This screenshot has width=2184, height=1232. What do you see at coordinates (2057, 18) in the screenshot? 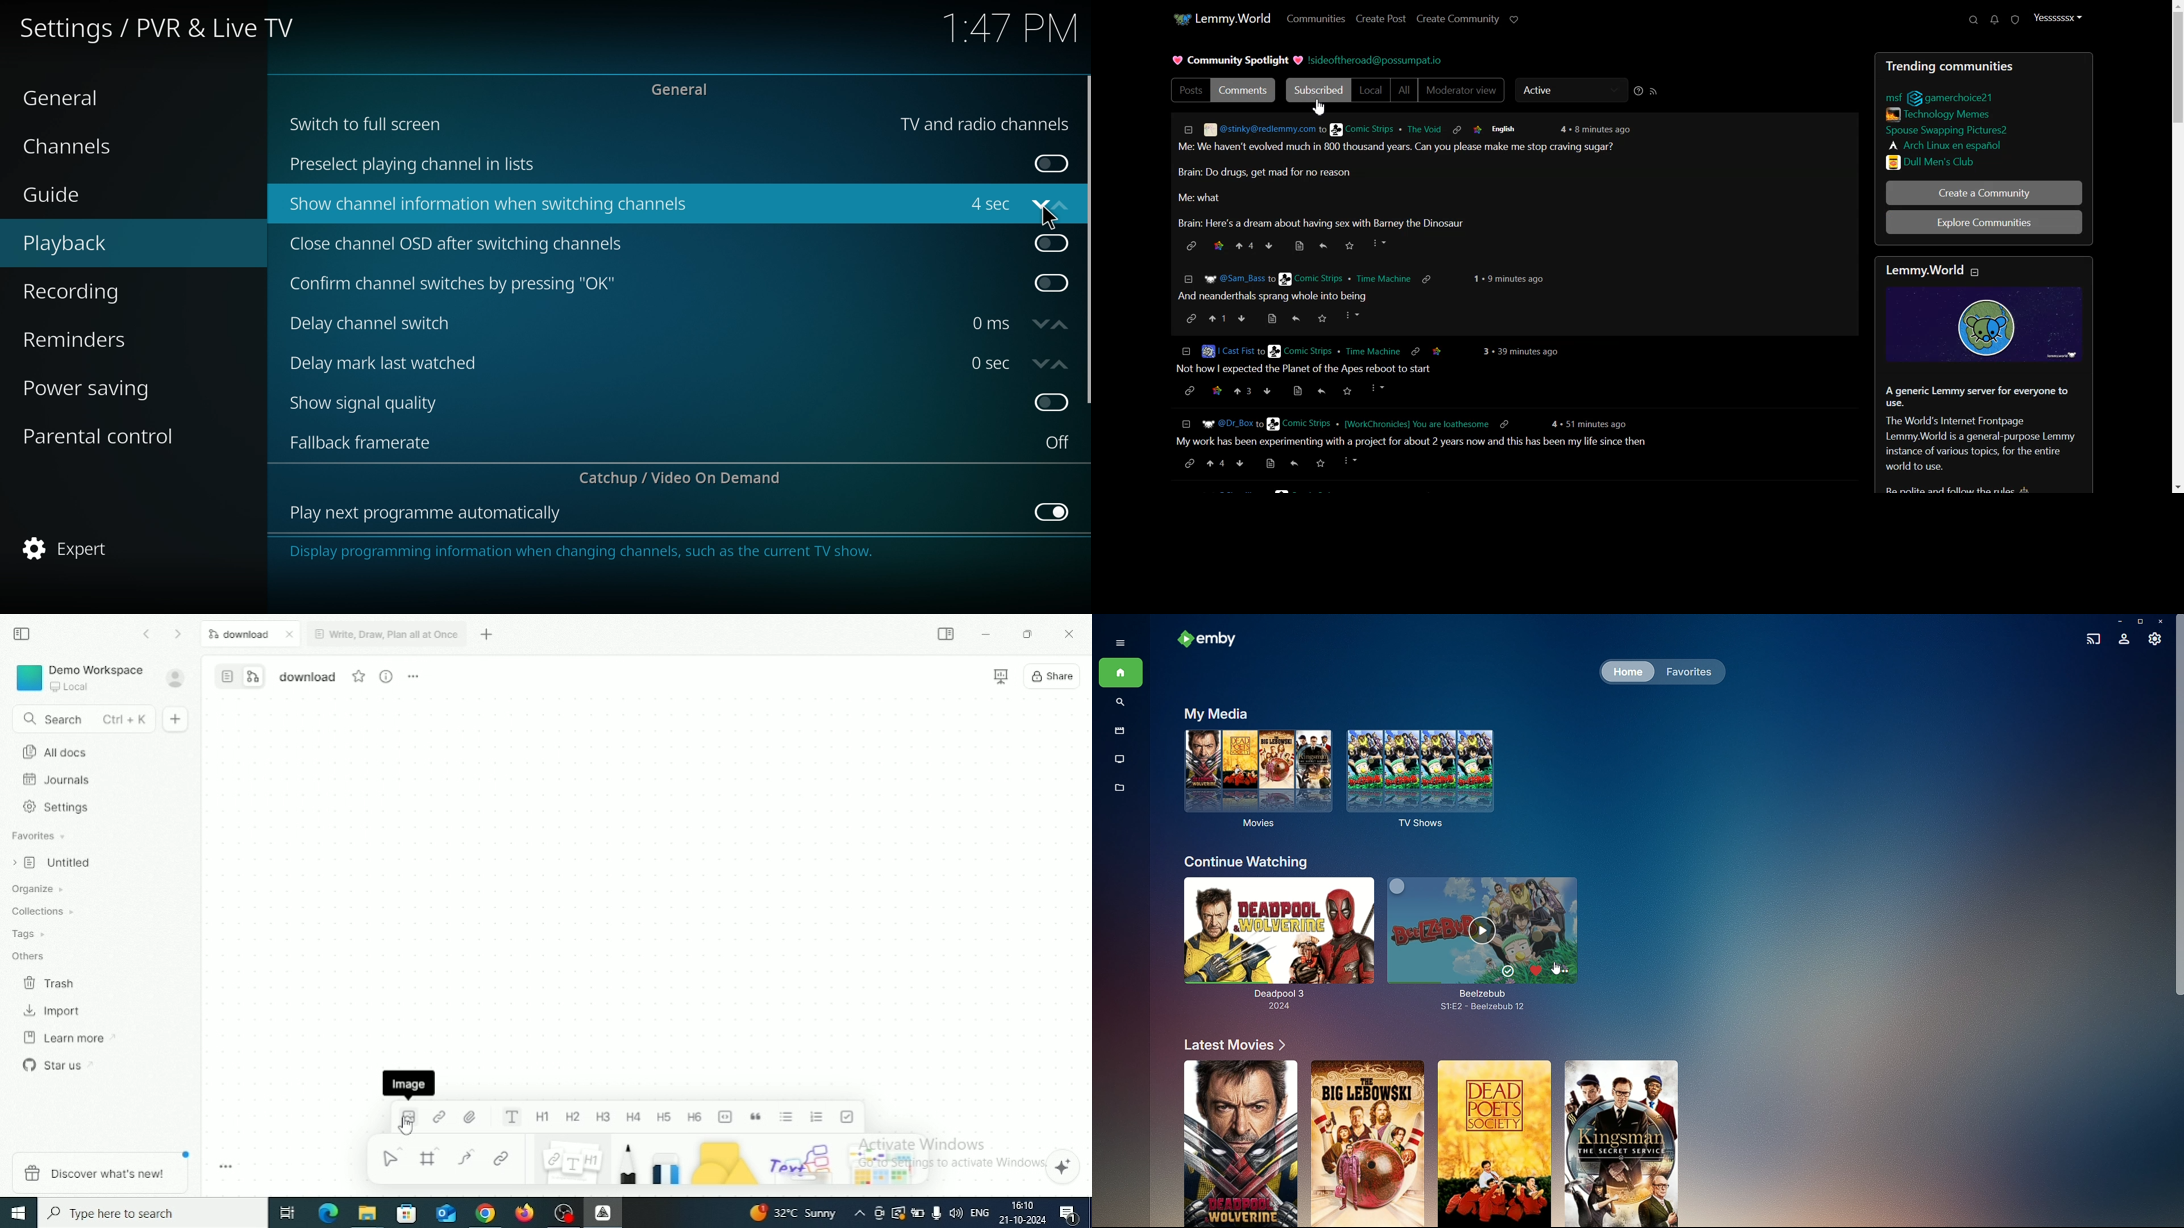
I see `Profile` at bounding box center [2057, 18].